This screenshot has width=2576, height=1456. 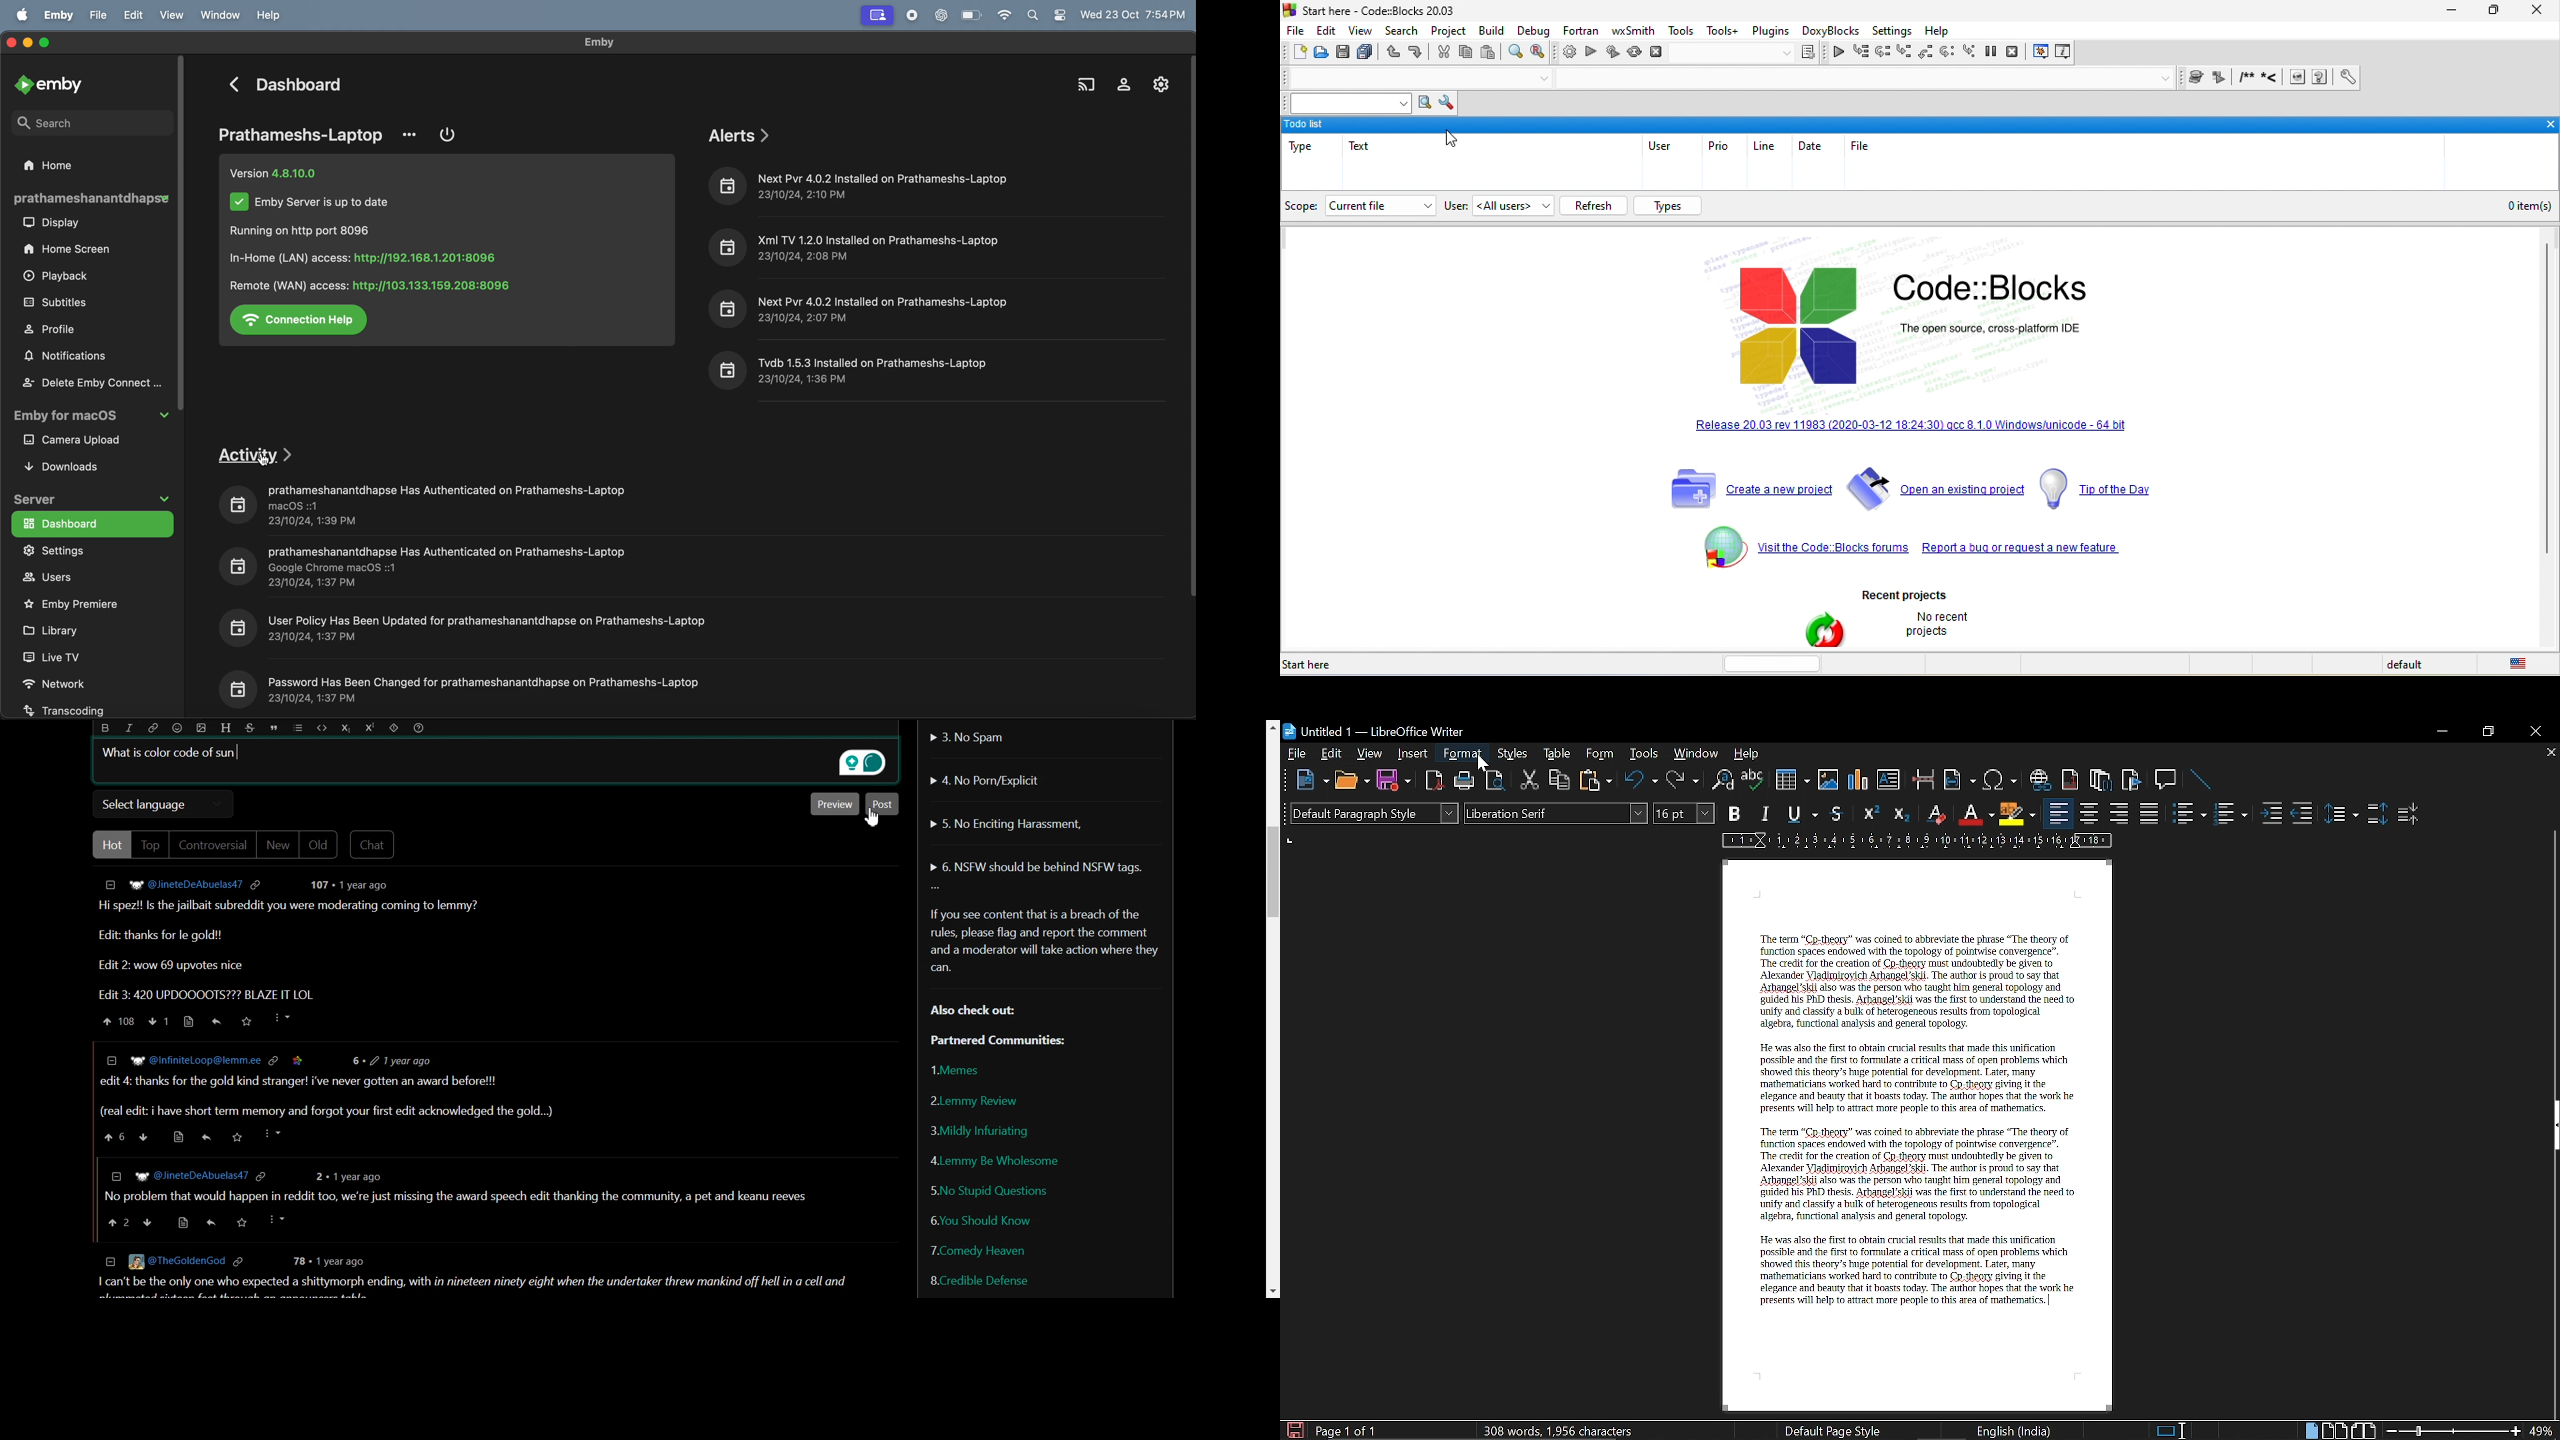 I want to click on Running on http port 8096, so click(x=309, y=230).